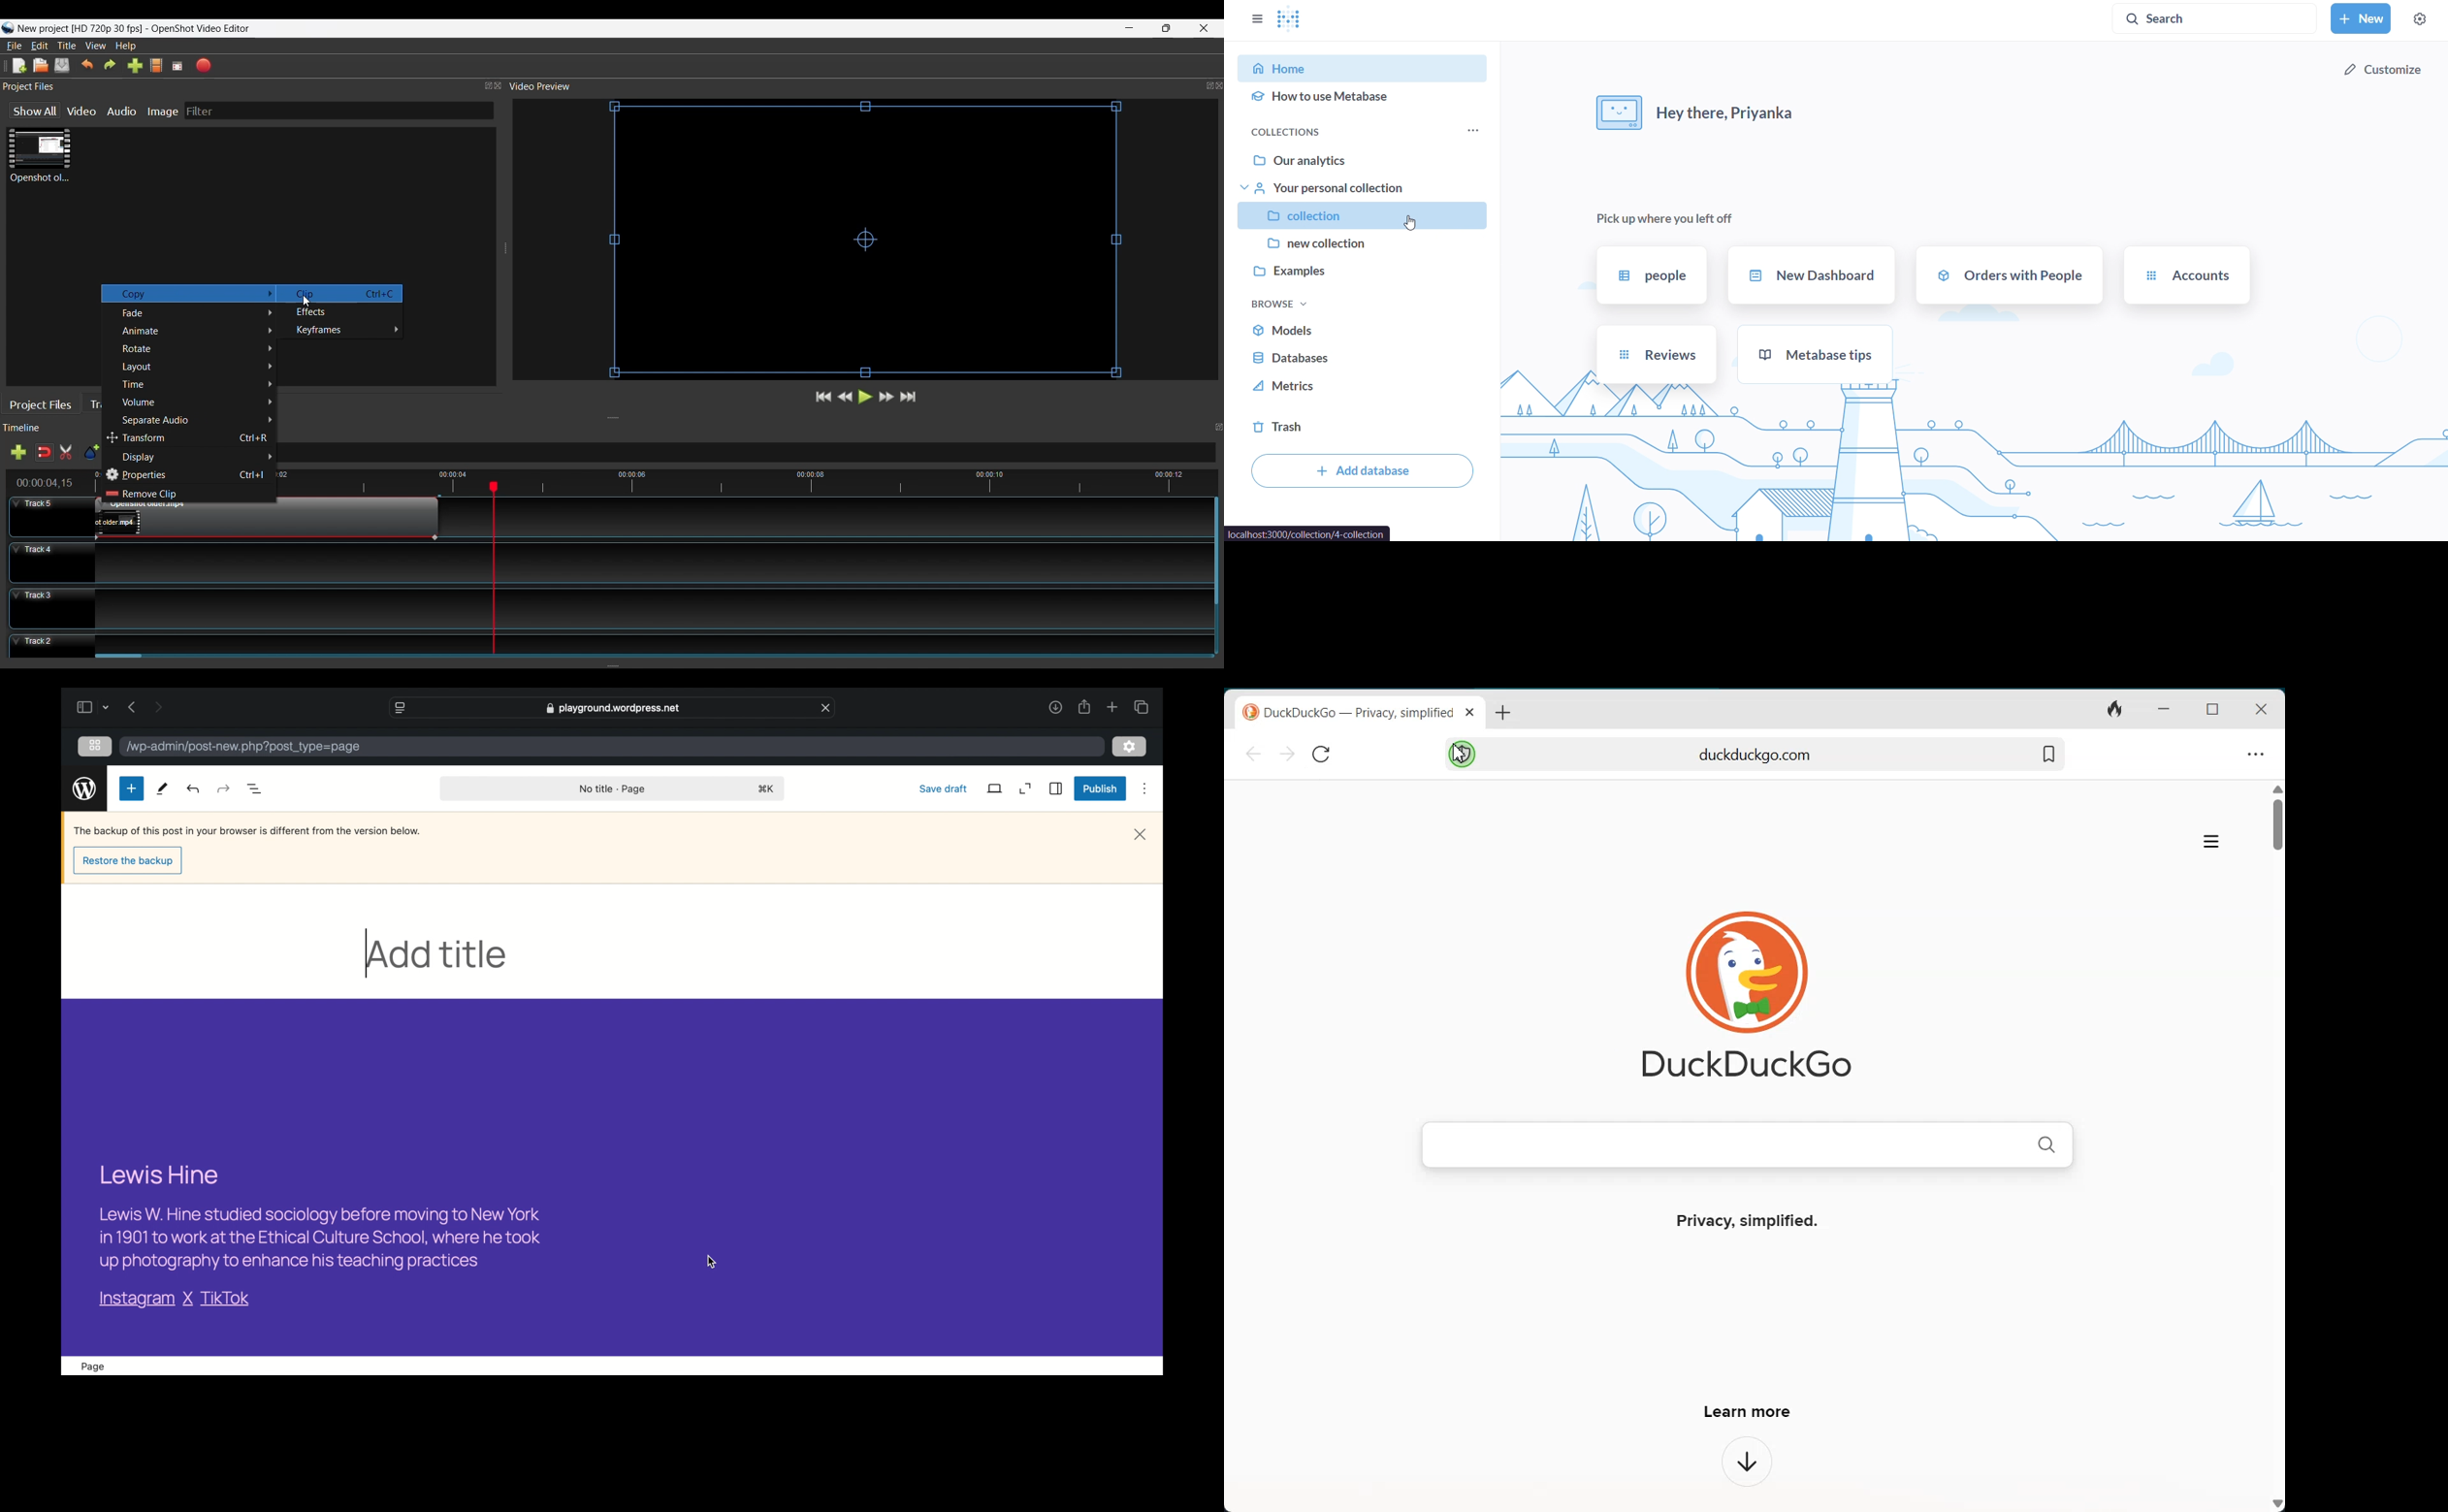  Describe the element at coordinates (342, 332) in the screenshot. I see `Keyframes` at that location.